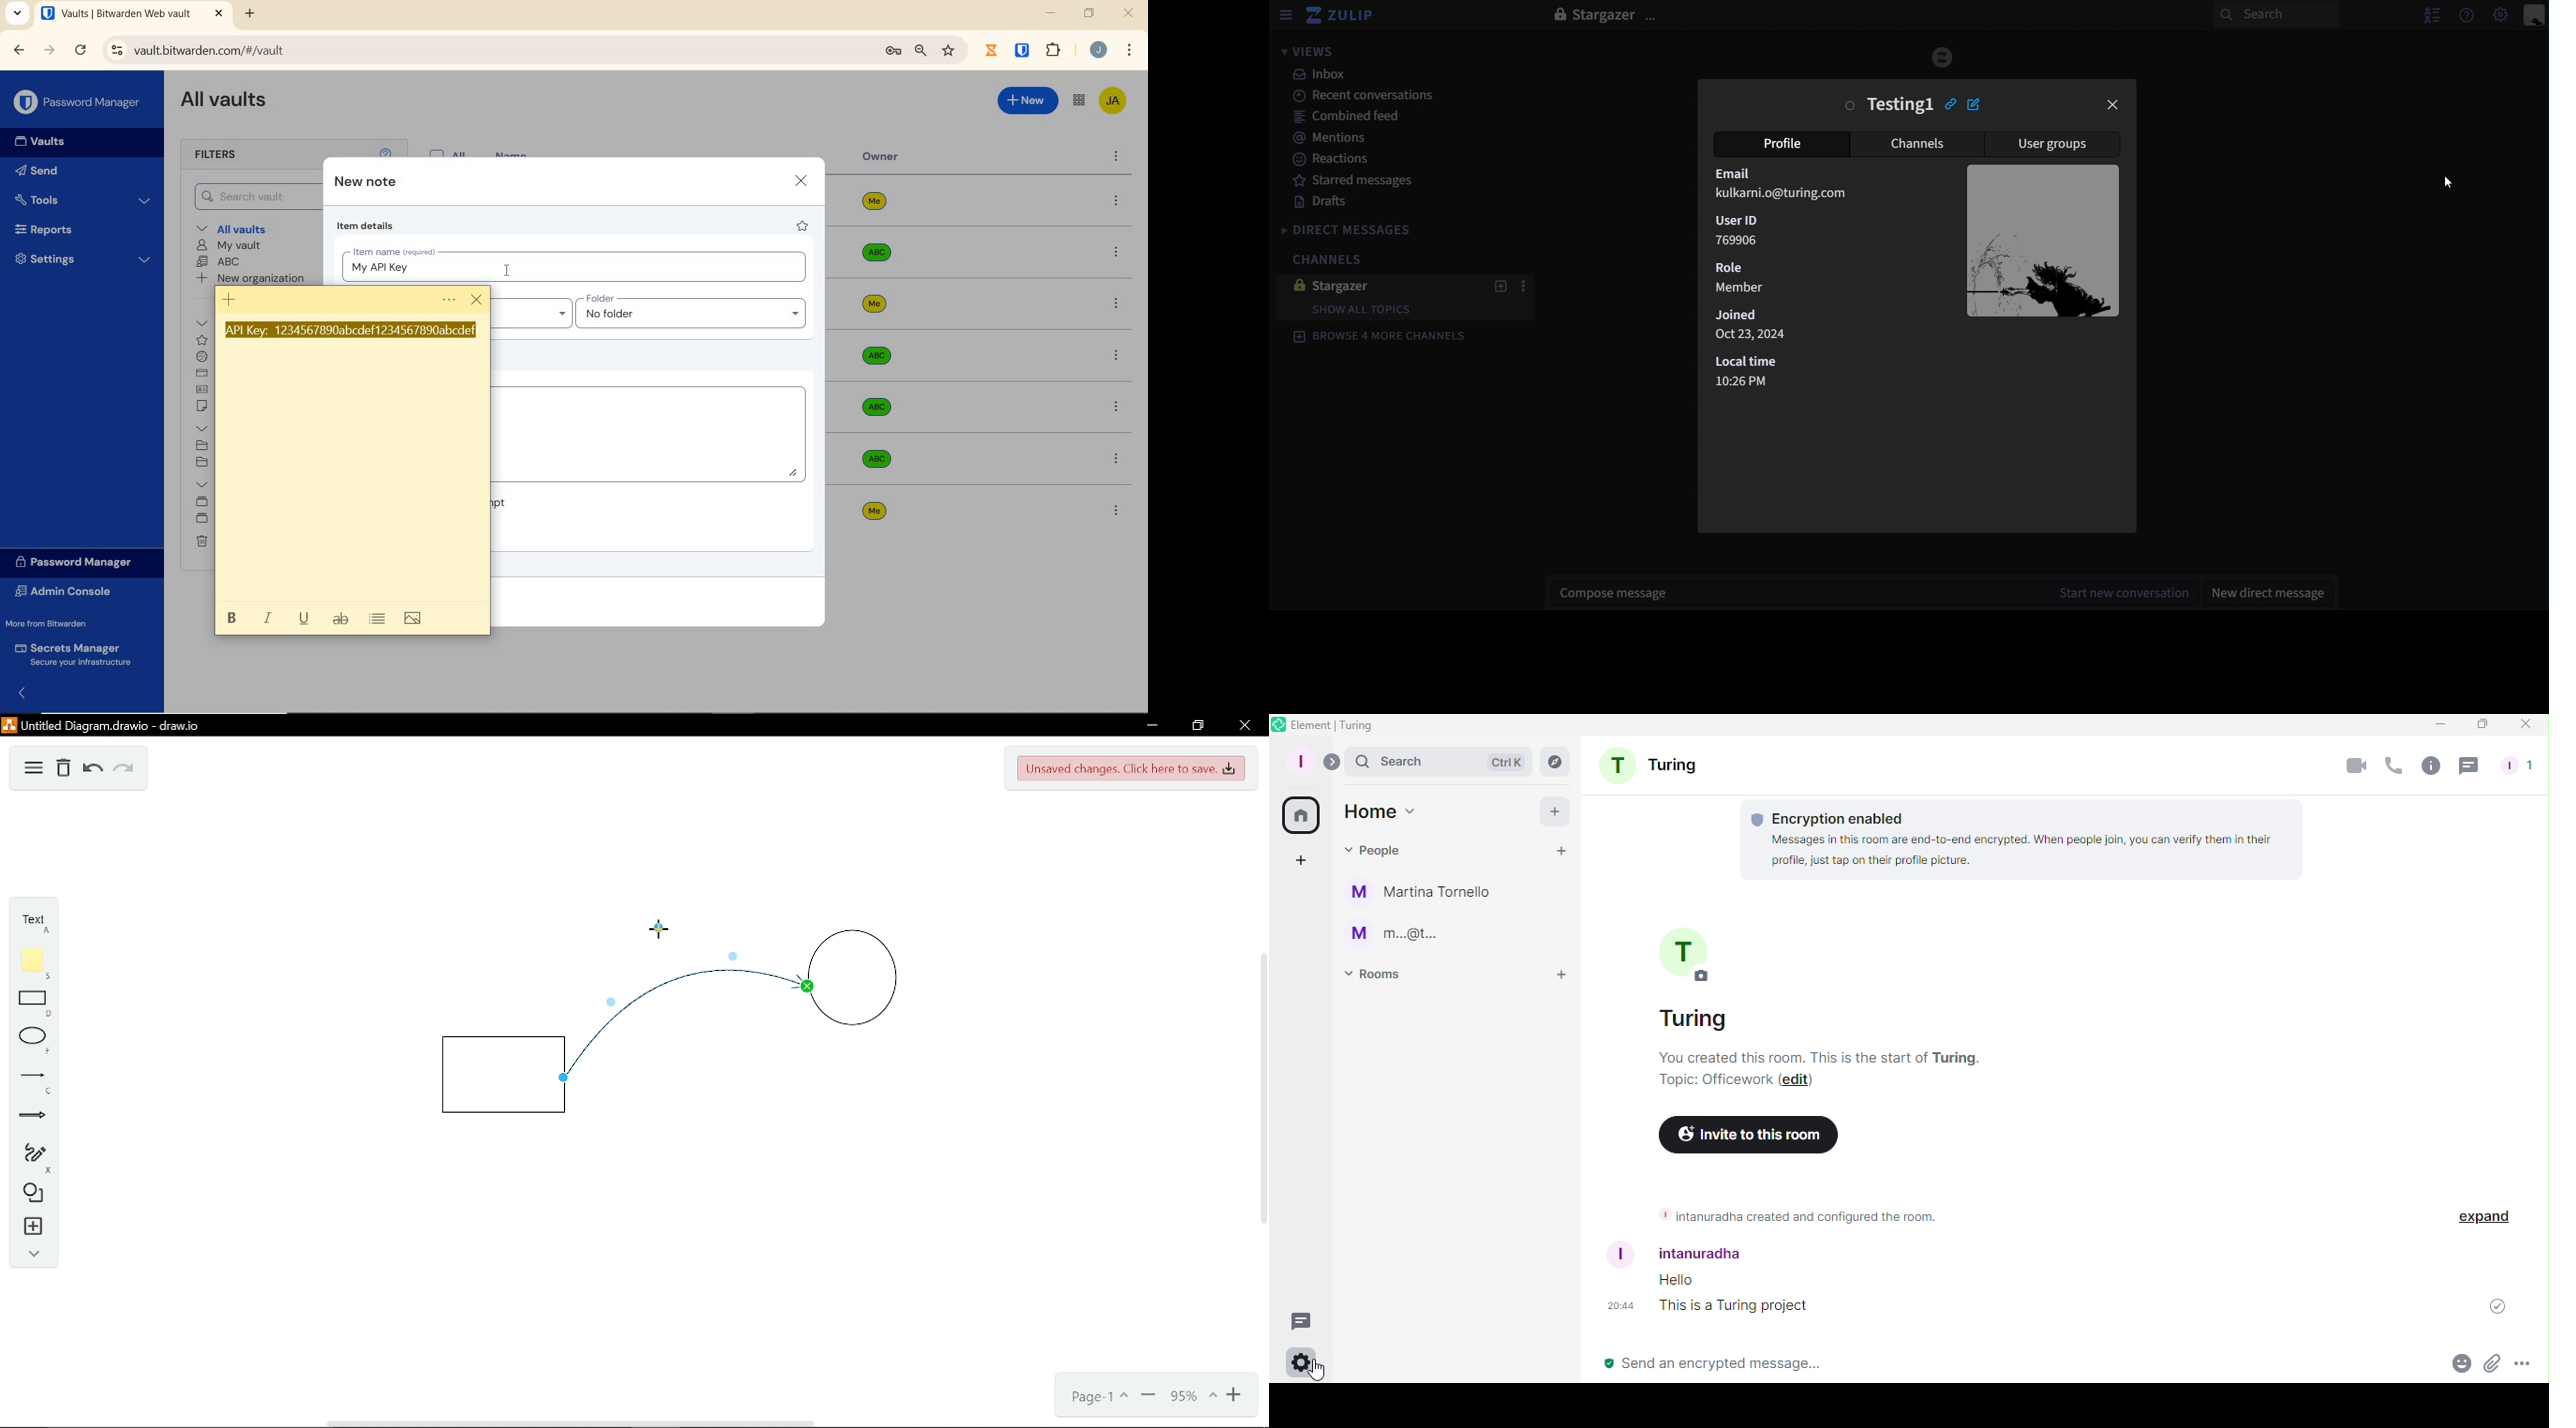 Image resolution: width=2576 pixels, height=1428 pixels. What do you see at coordinates (2528, 725) in the screenshot?
I see `Close` at bounding box center [2528, 725].